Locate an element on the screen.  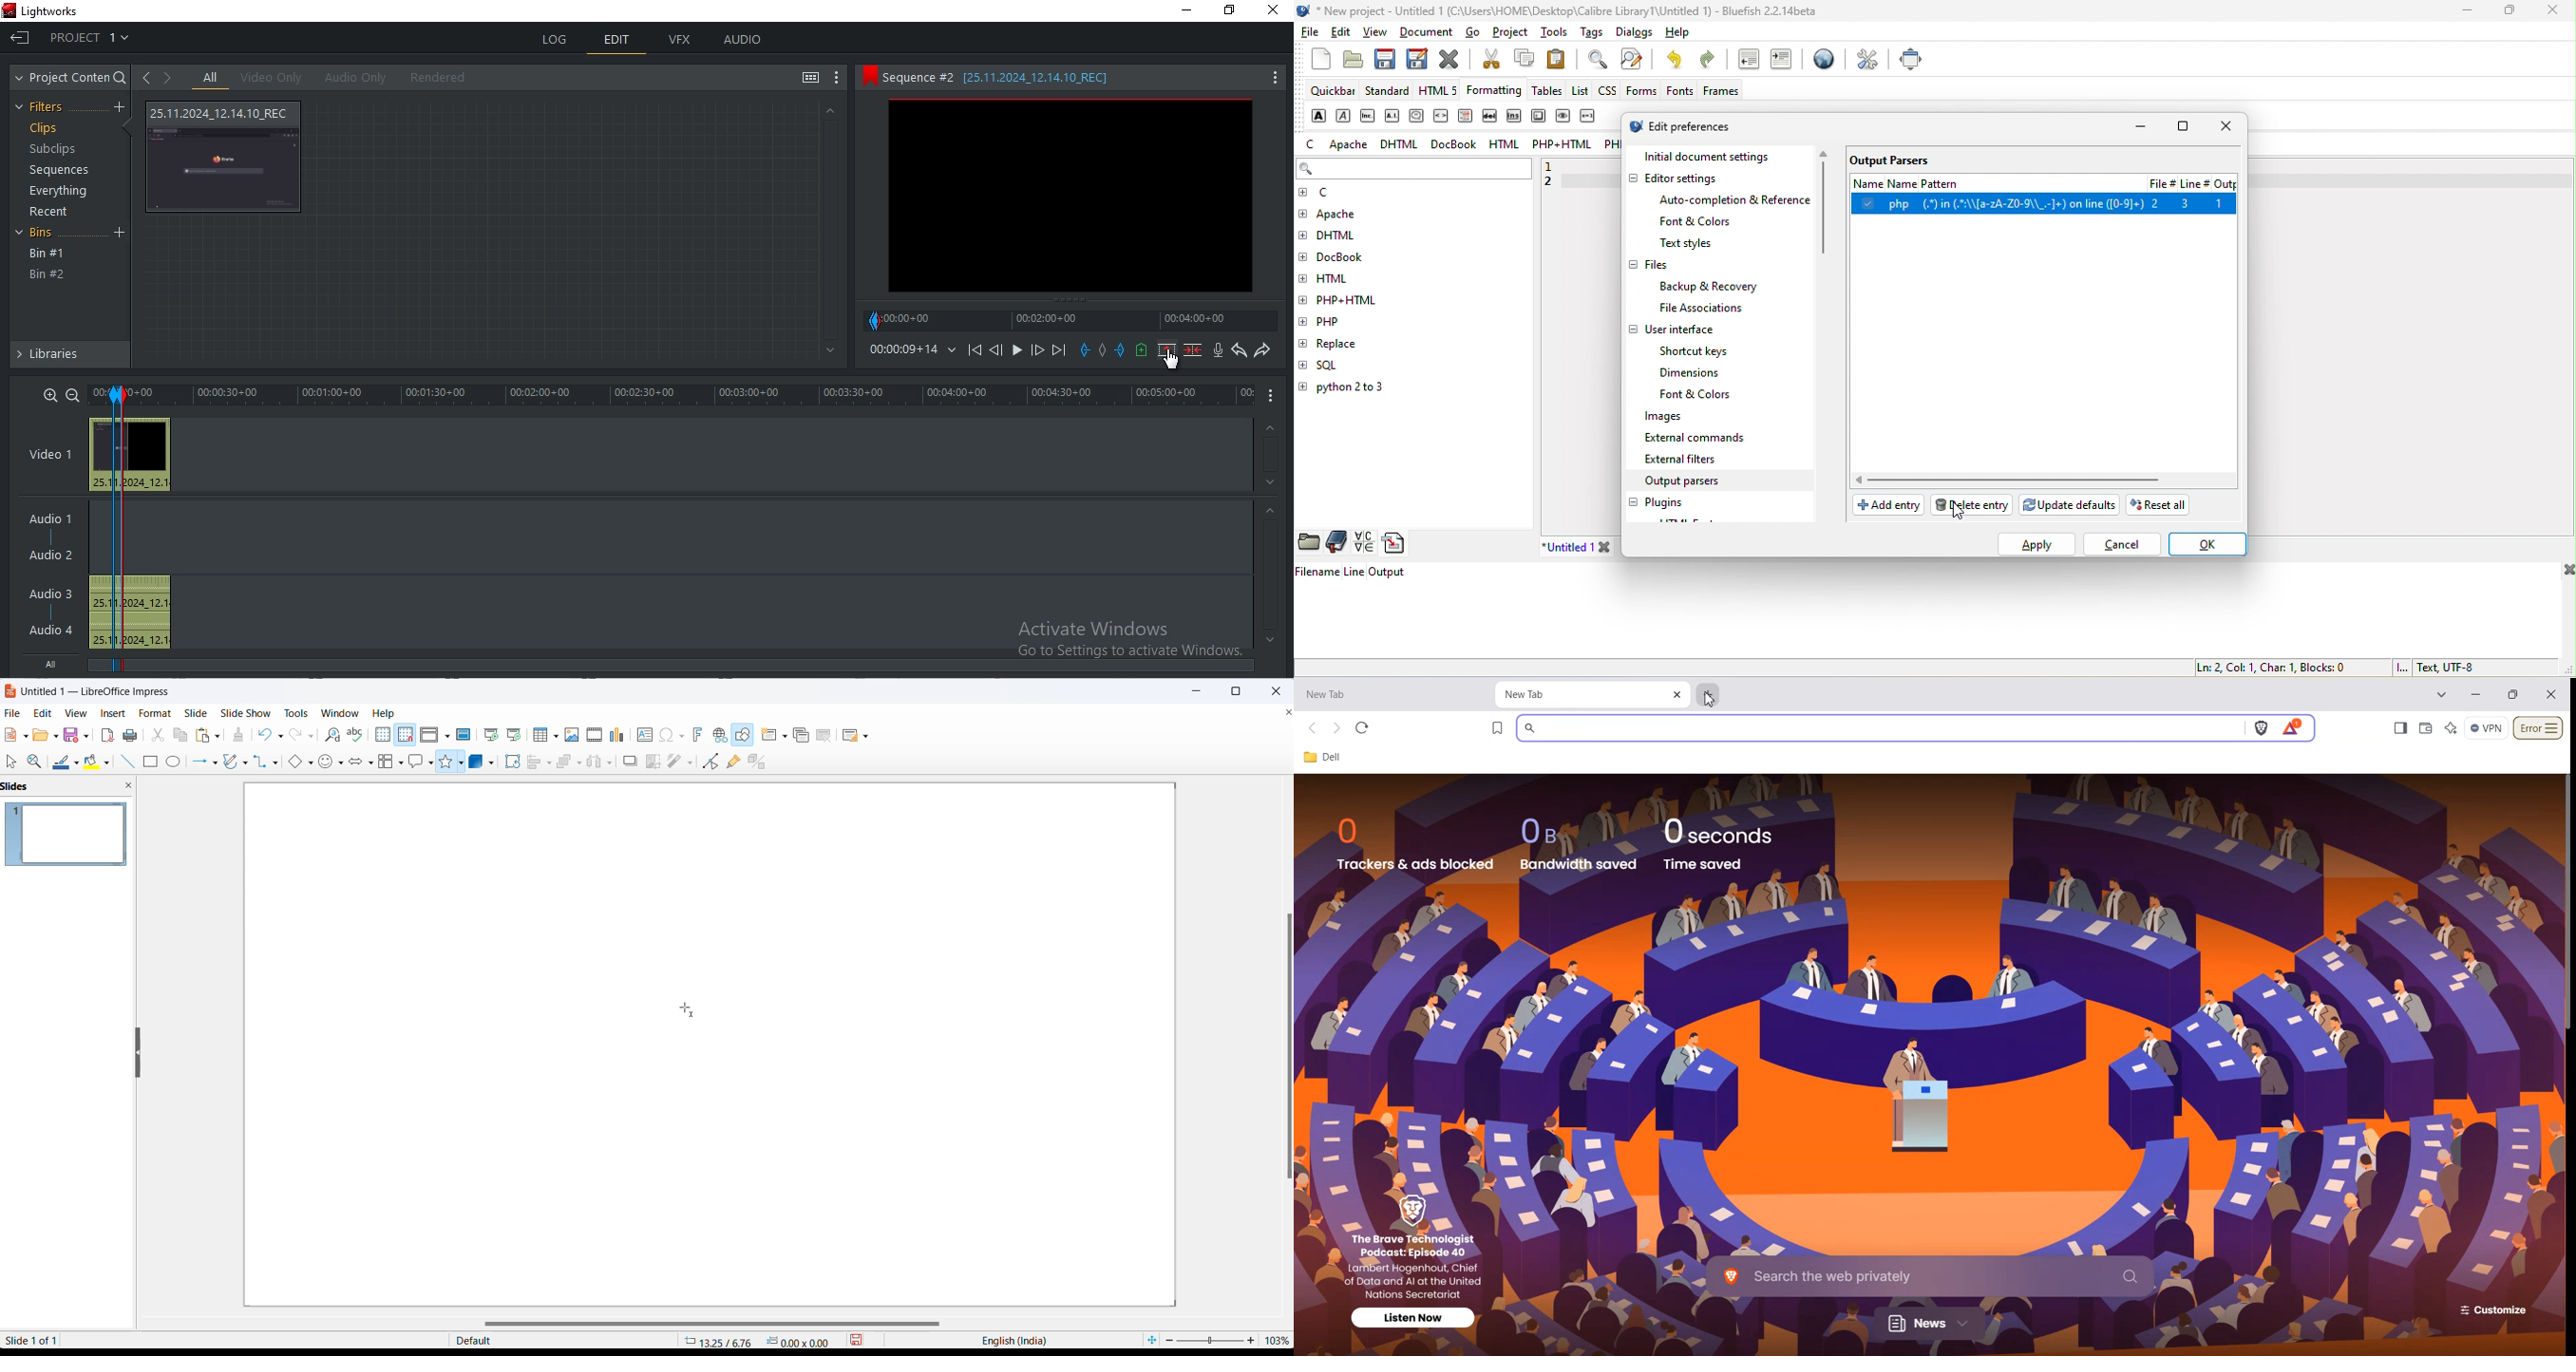
indent is located at coordinates (1784, 61).